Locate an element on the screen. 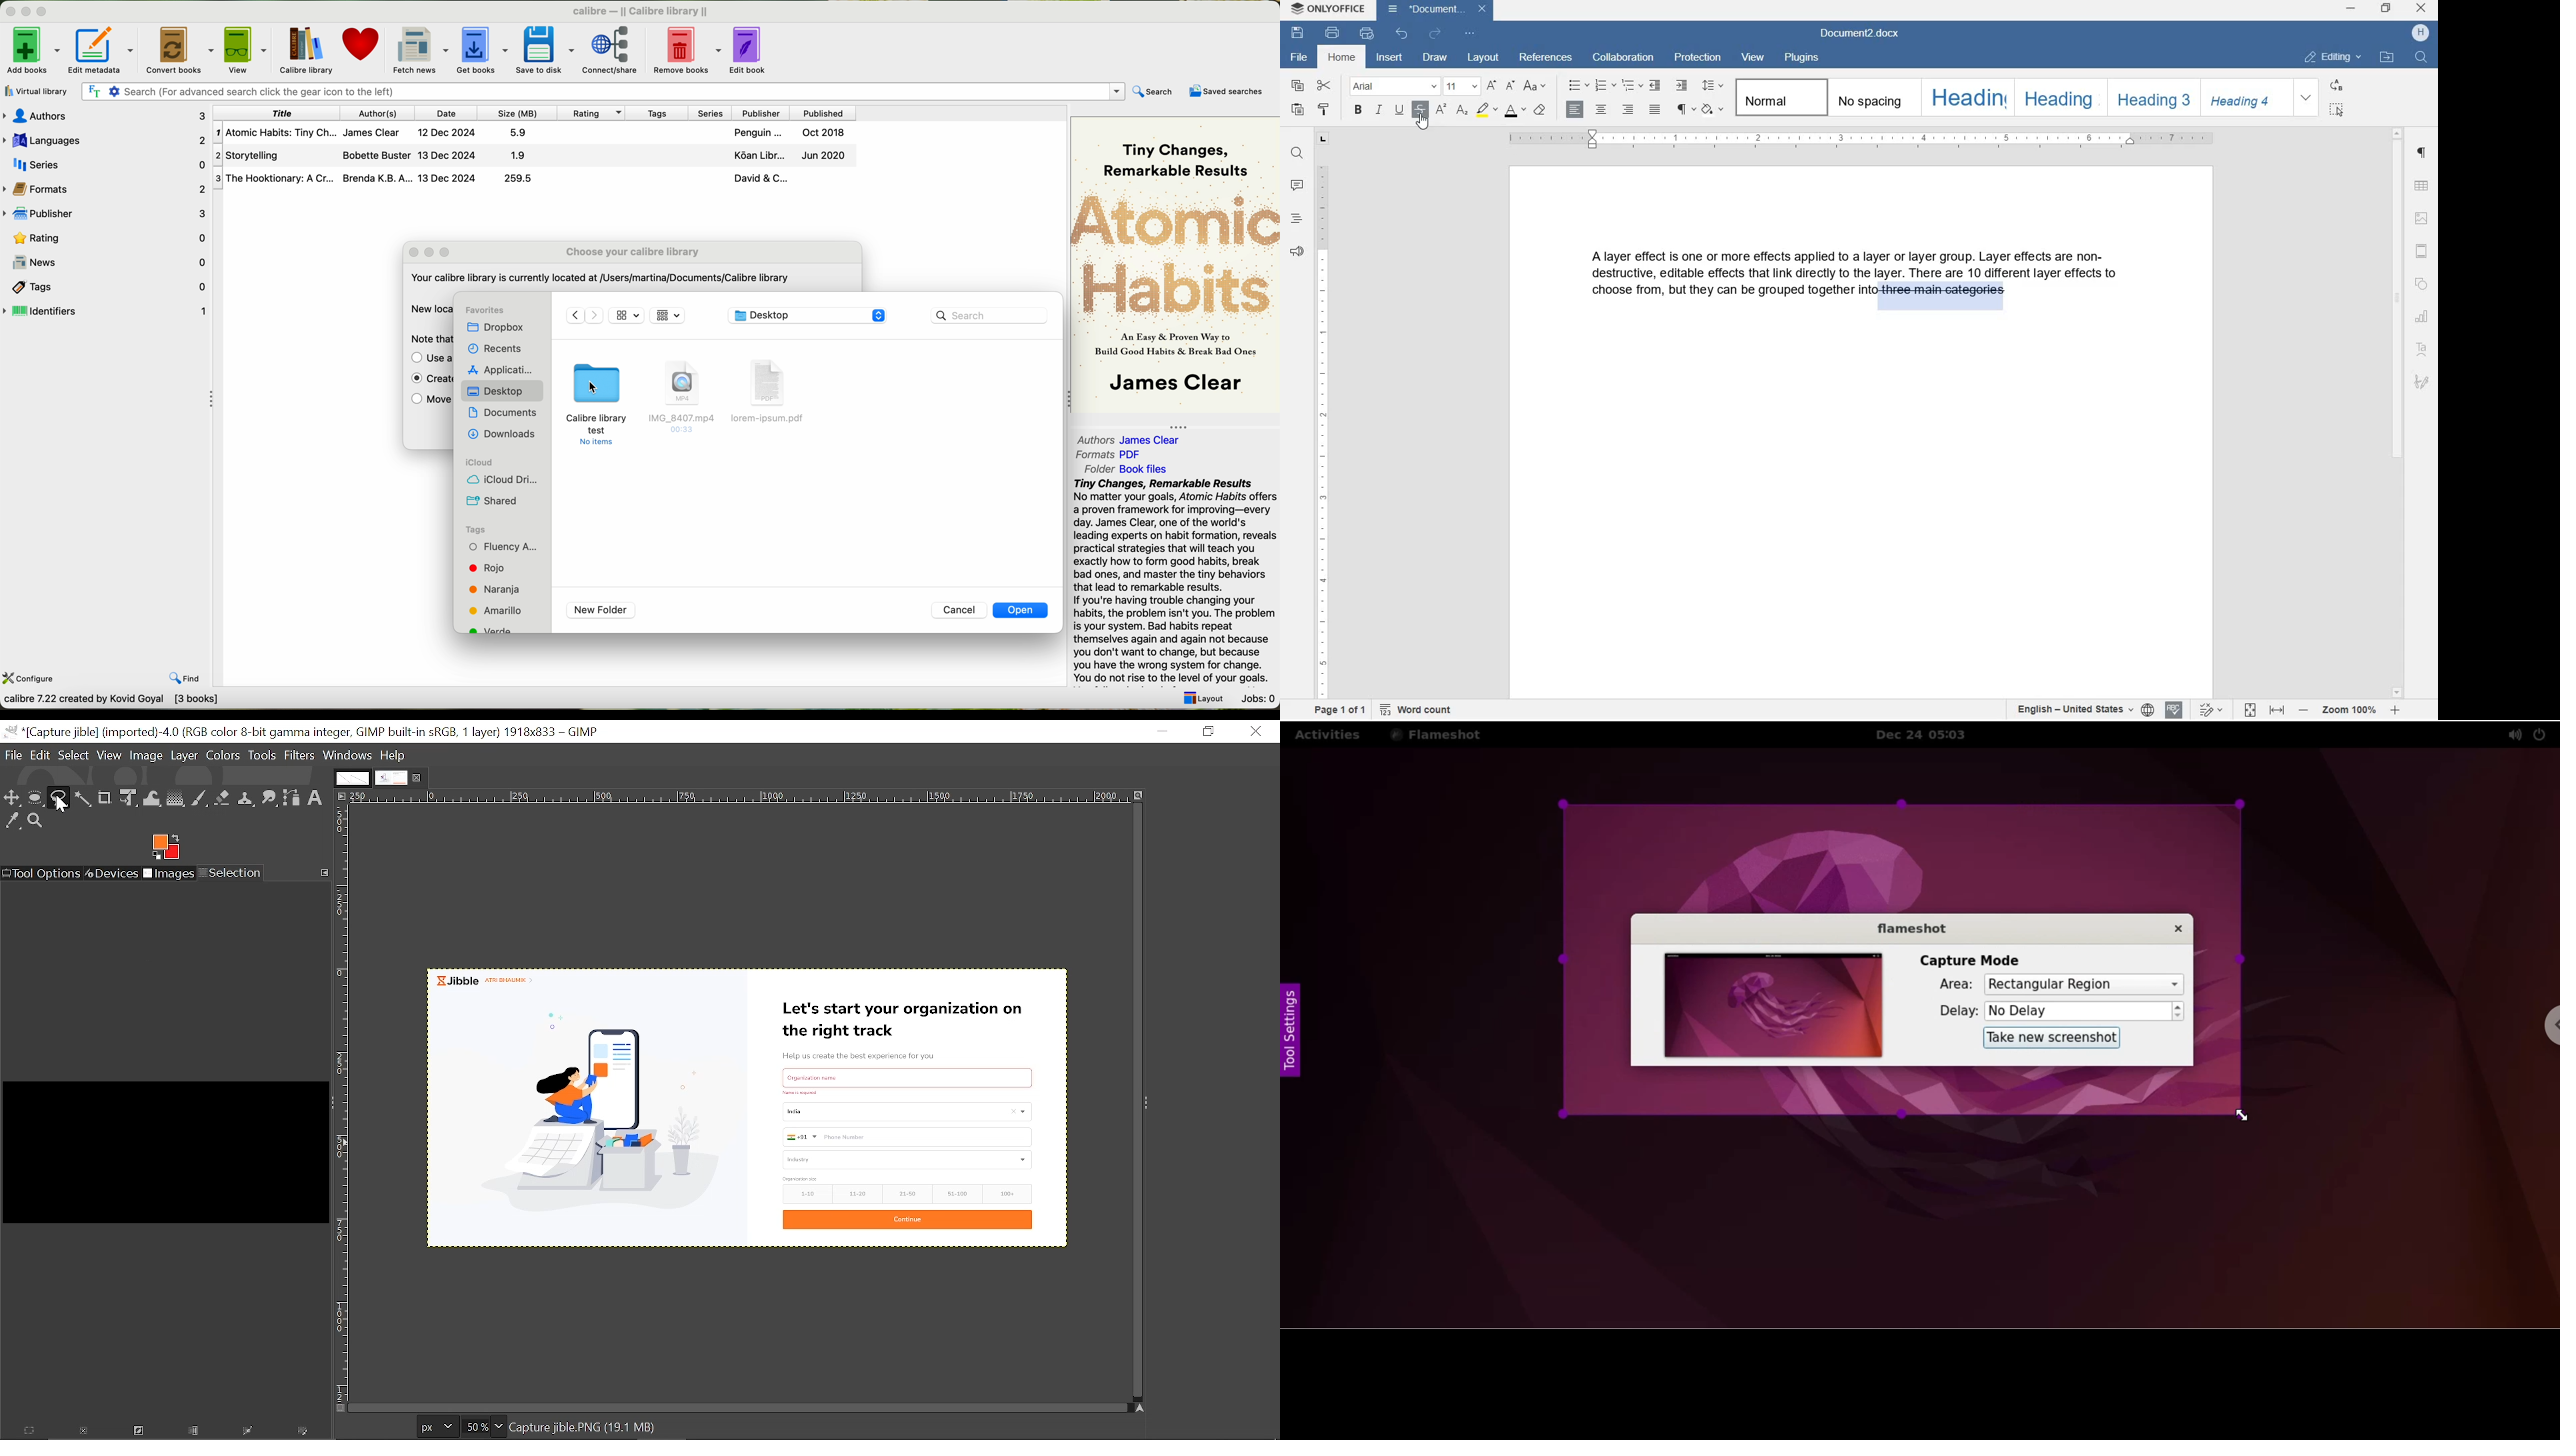 The image size is (2576, 1456). heading 1 is located at coordinates (1966, 98).